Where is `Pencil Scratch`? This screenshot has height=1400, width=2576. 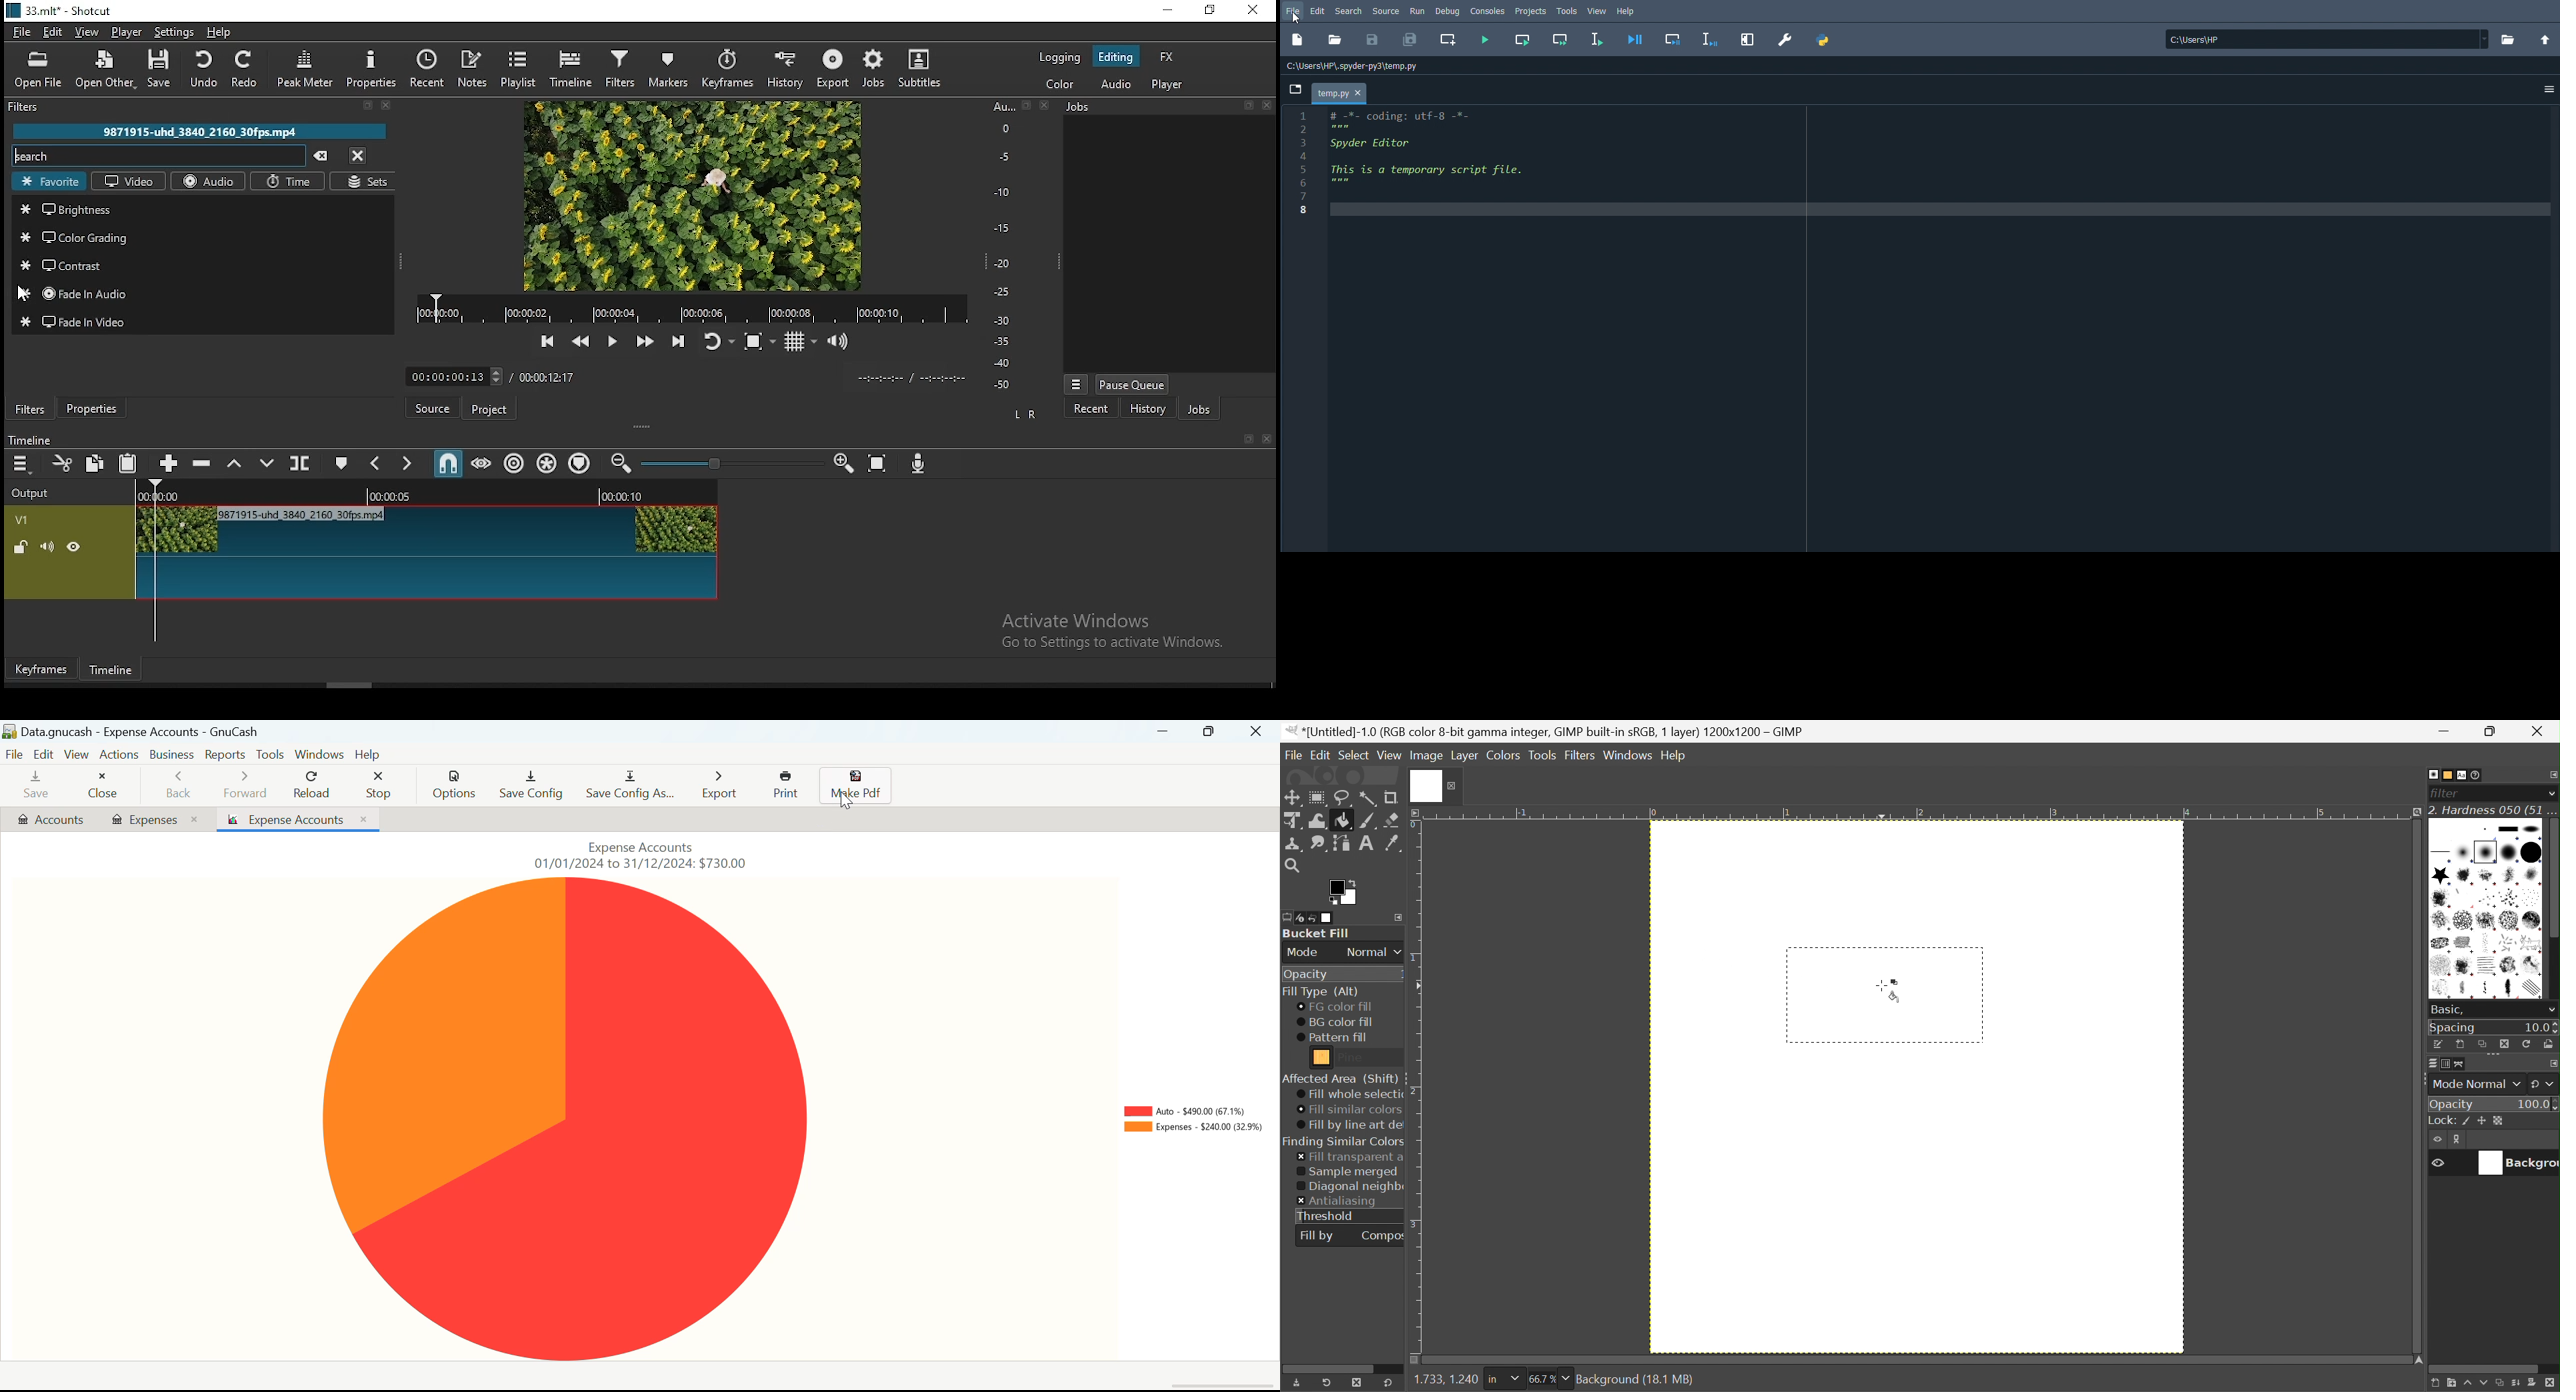 Pencil Scratch is located at coordinates (2534, 989).